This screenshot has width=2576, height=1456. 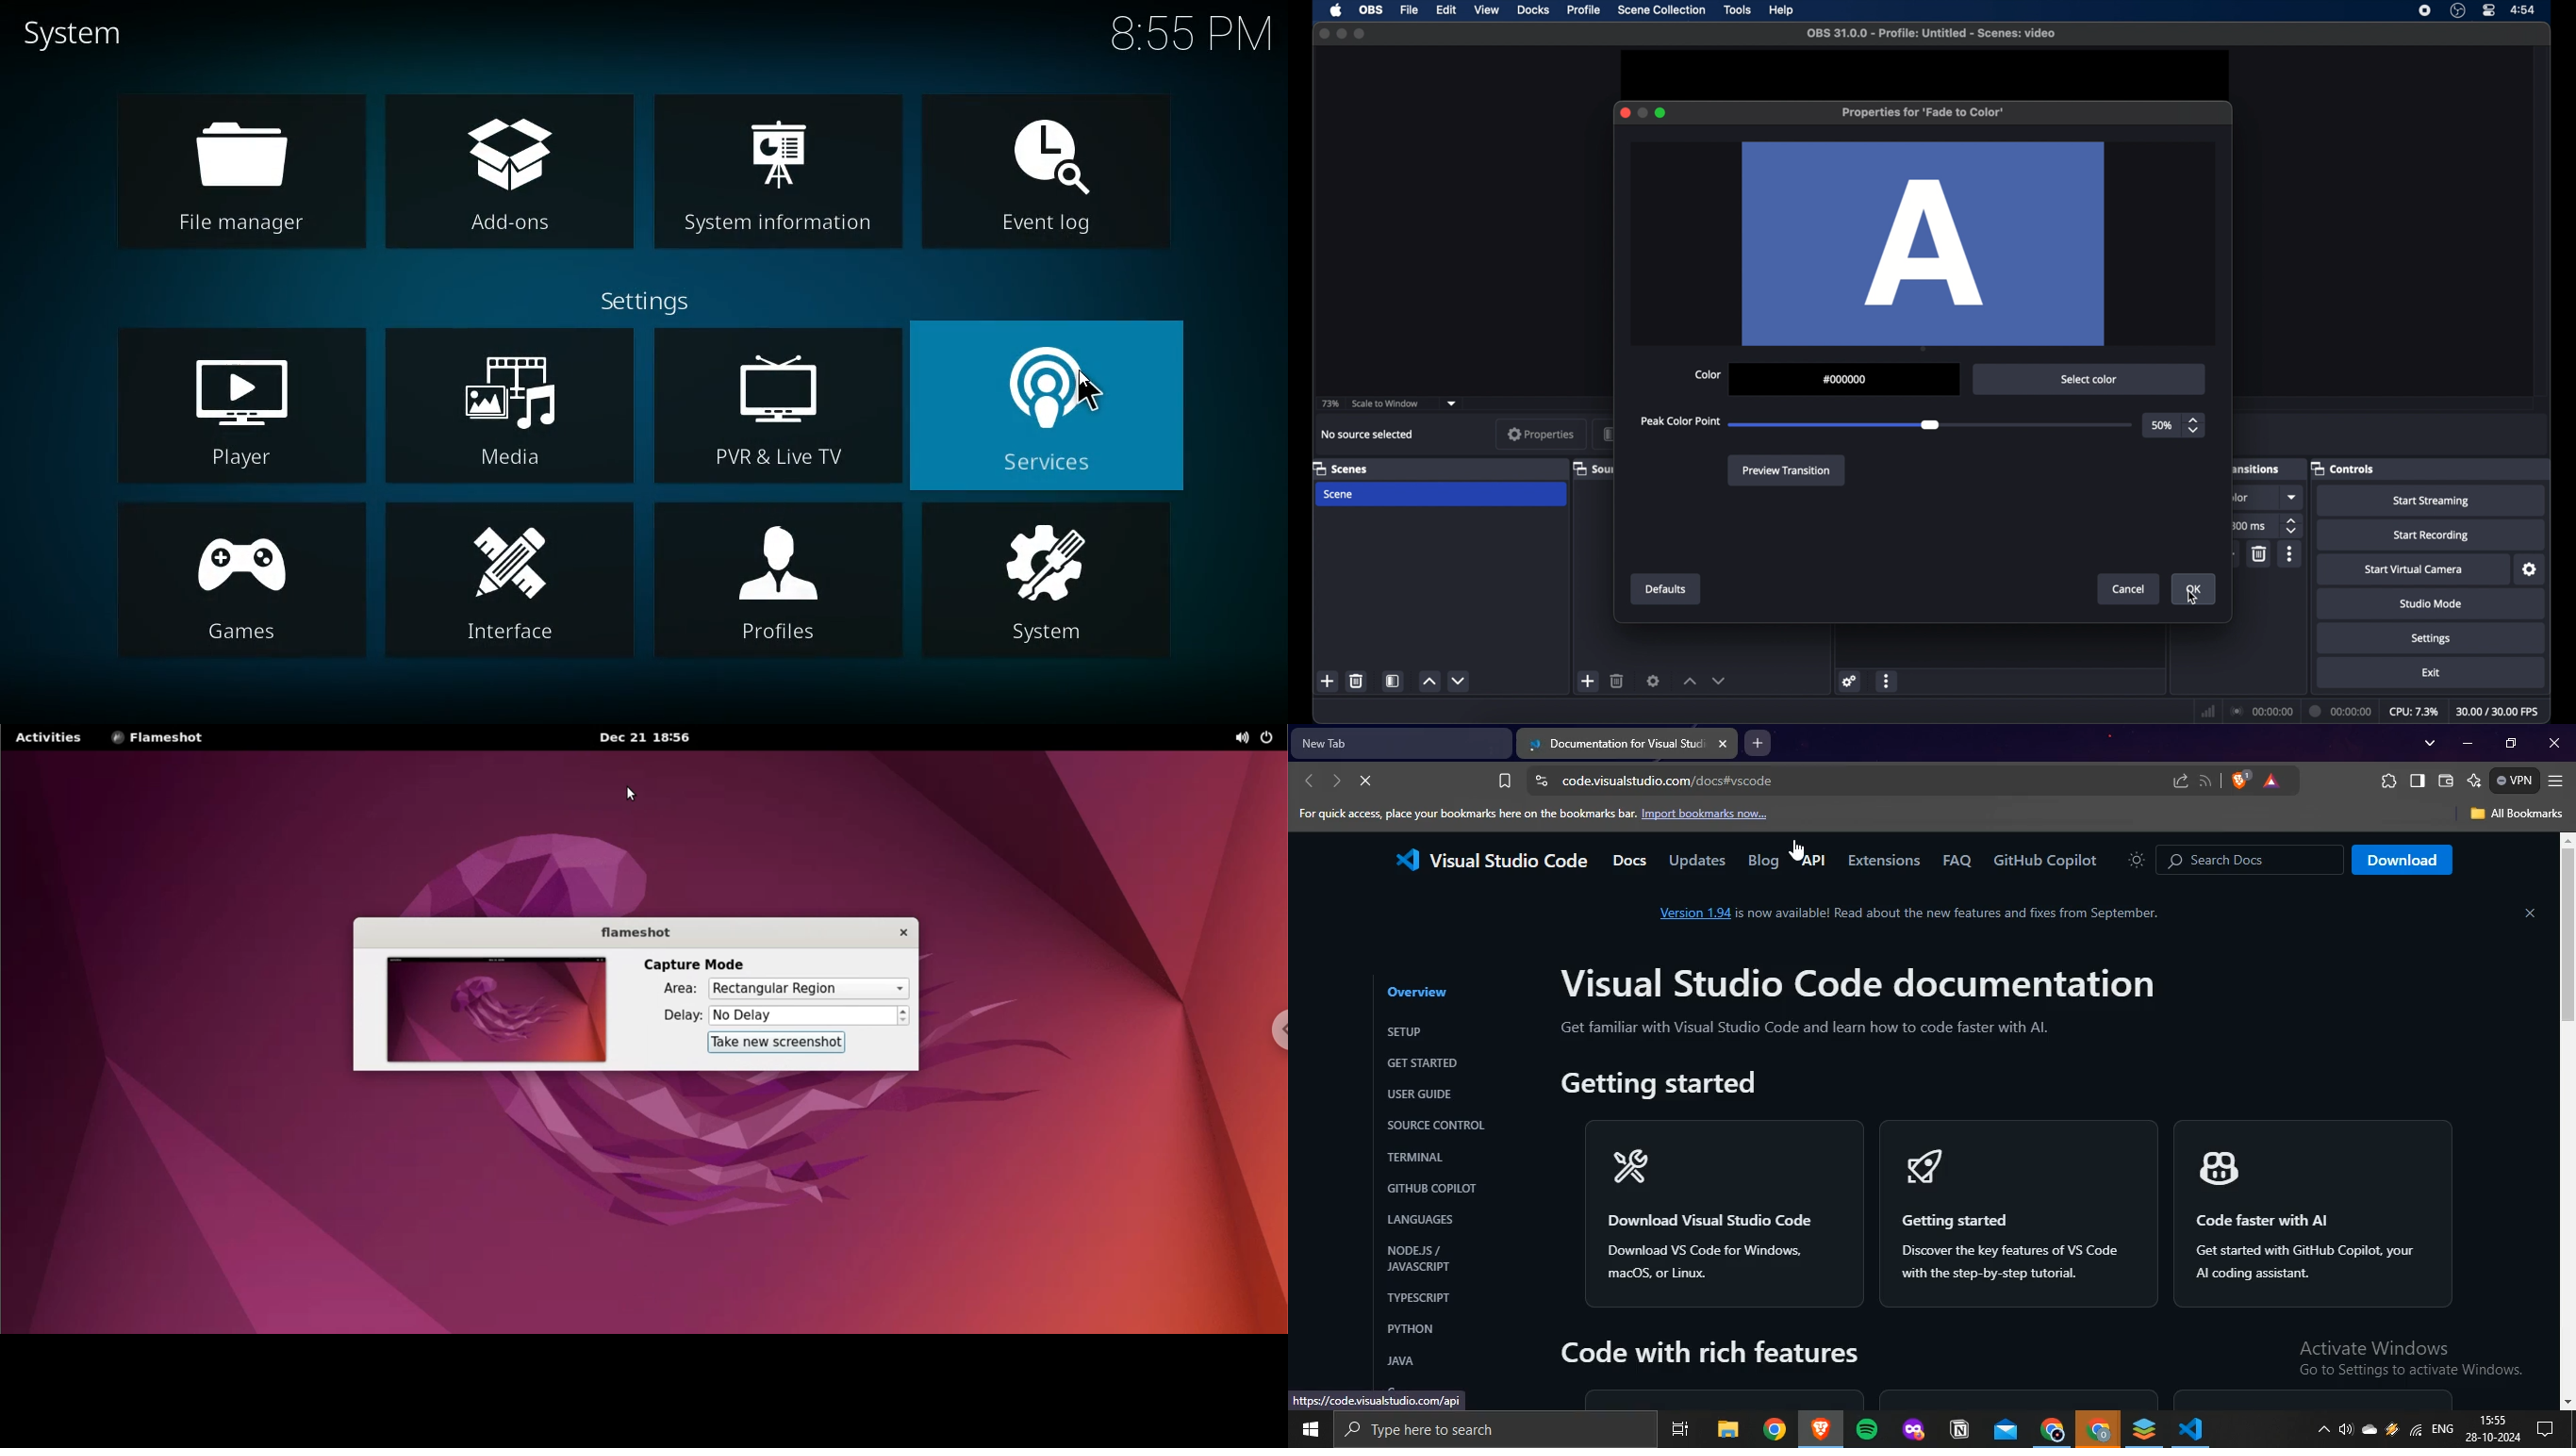 I want to click on date and time, so click(x=2495, y=1430).